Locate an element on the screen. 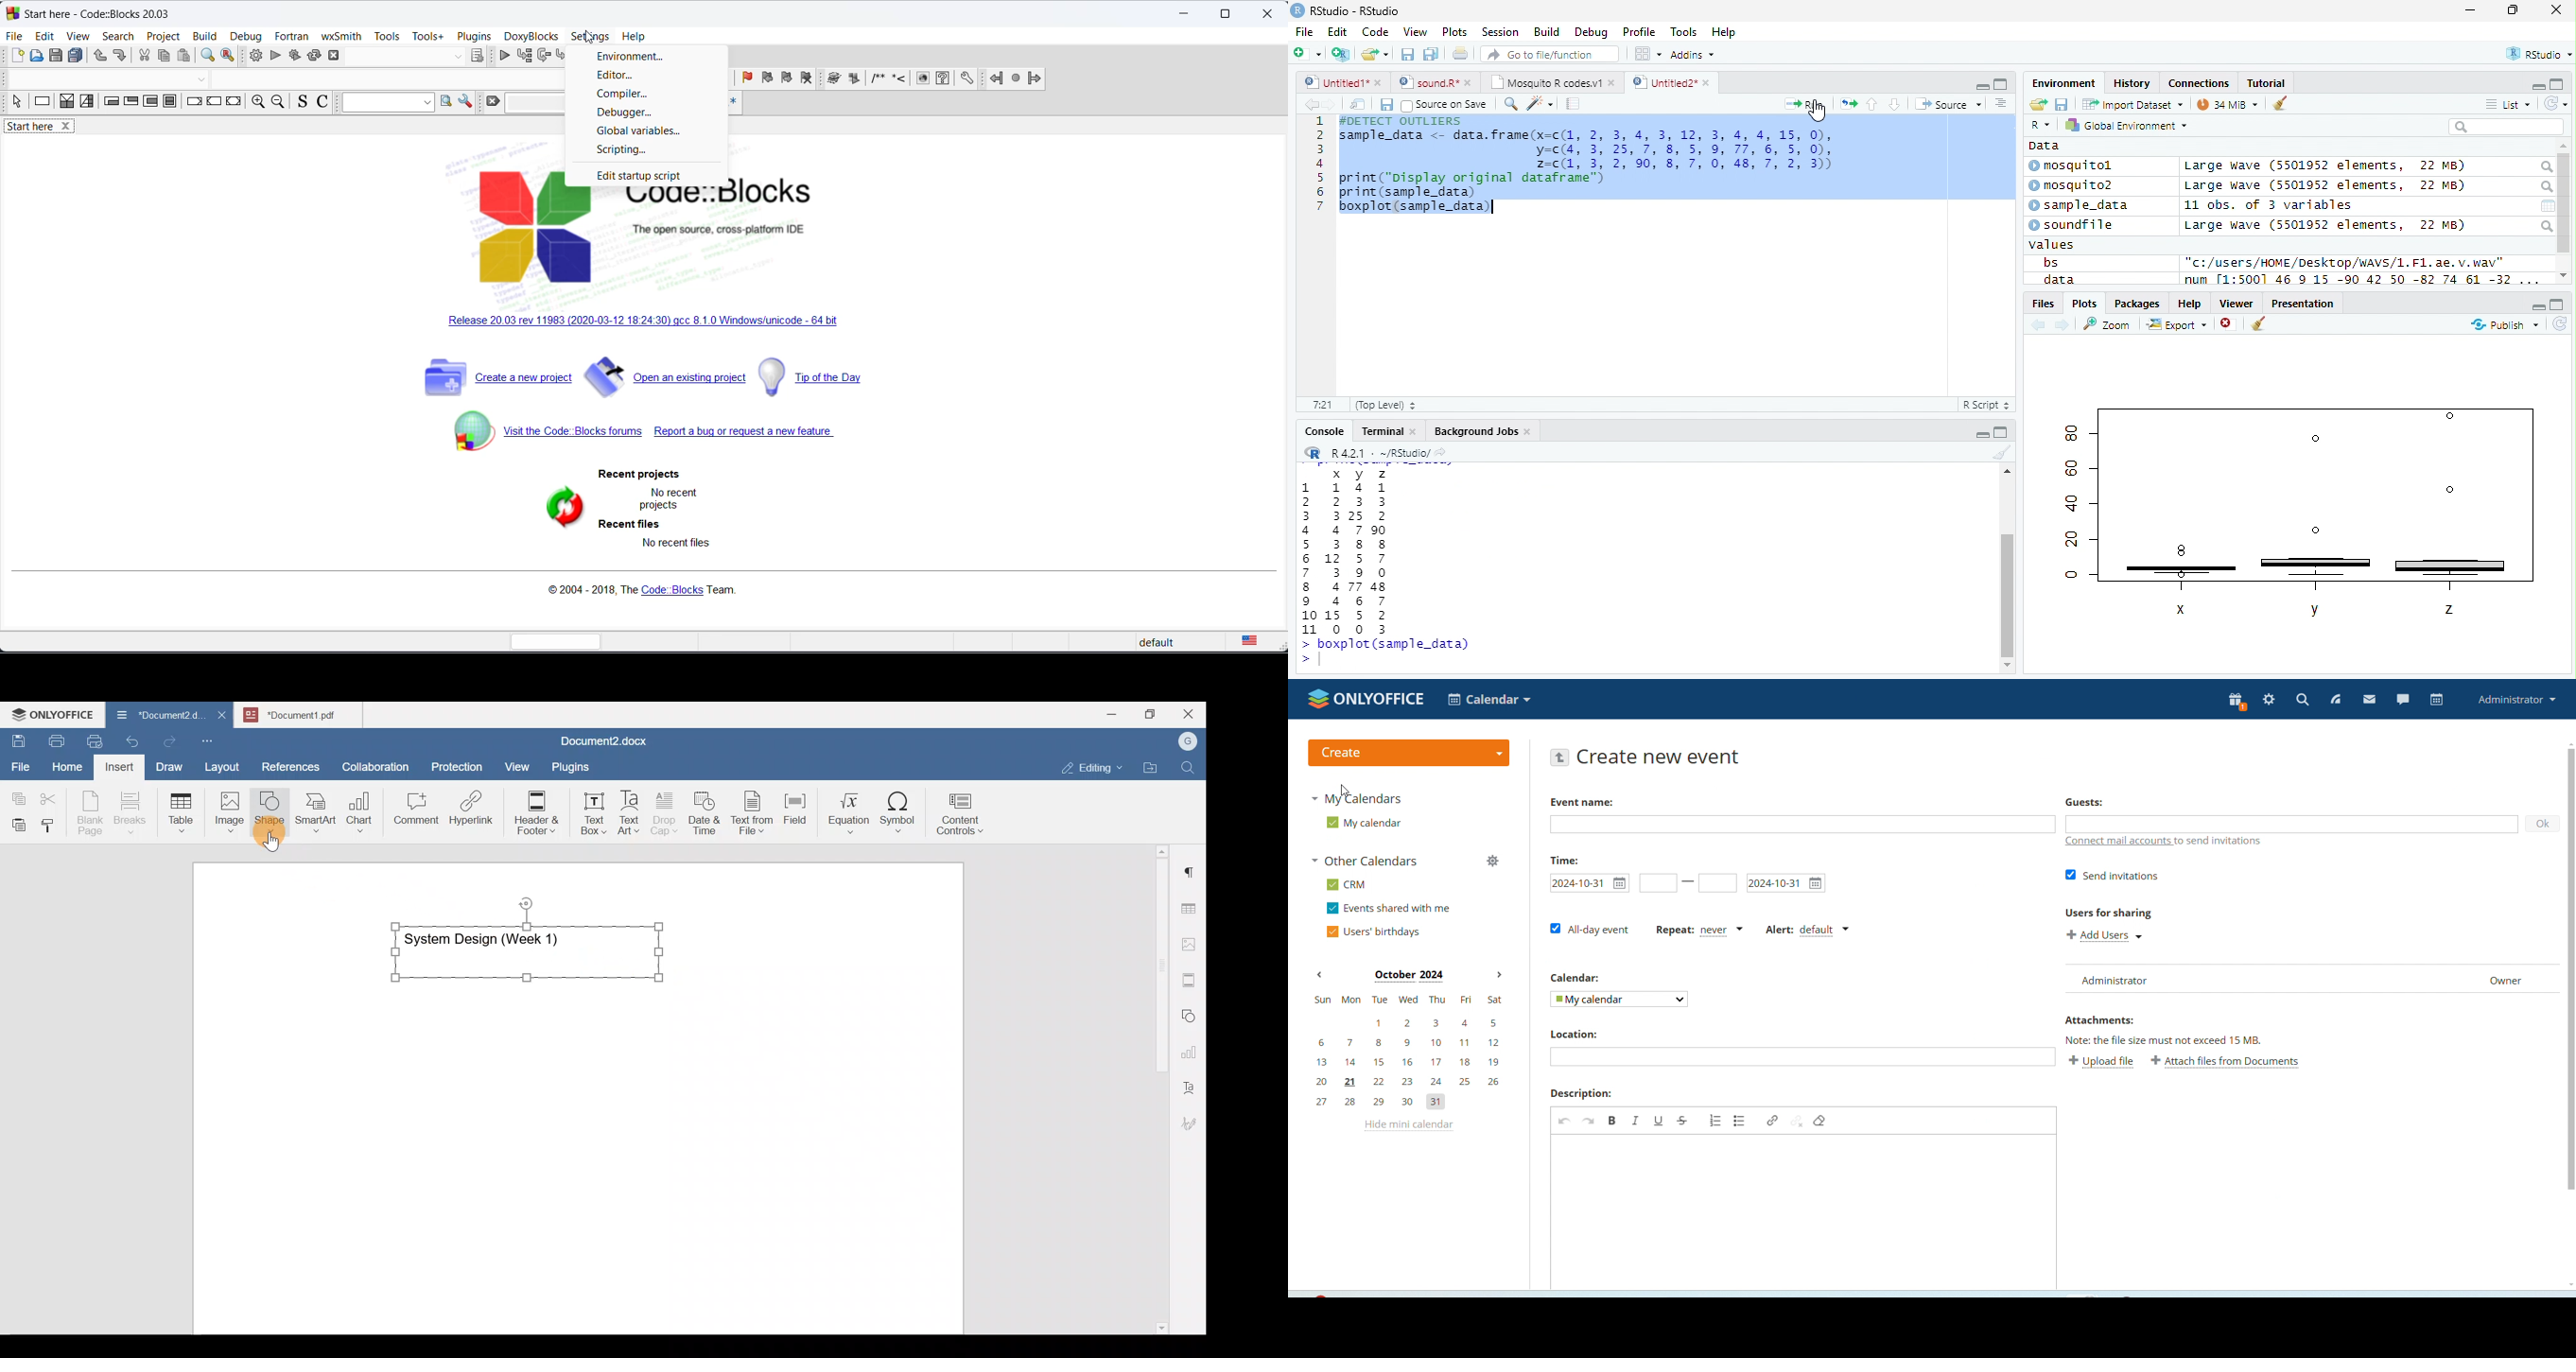  Plots is located at coordinates (2083, 304).